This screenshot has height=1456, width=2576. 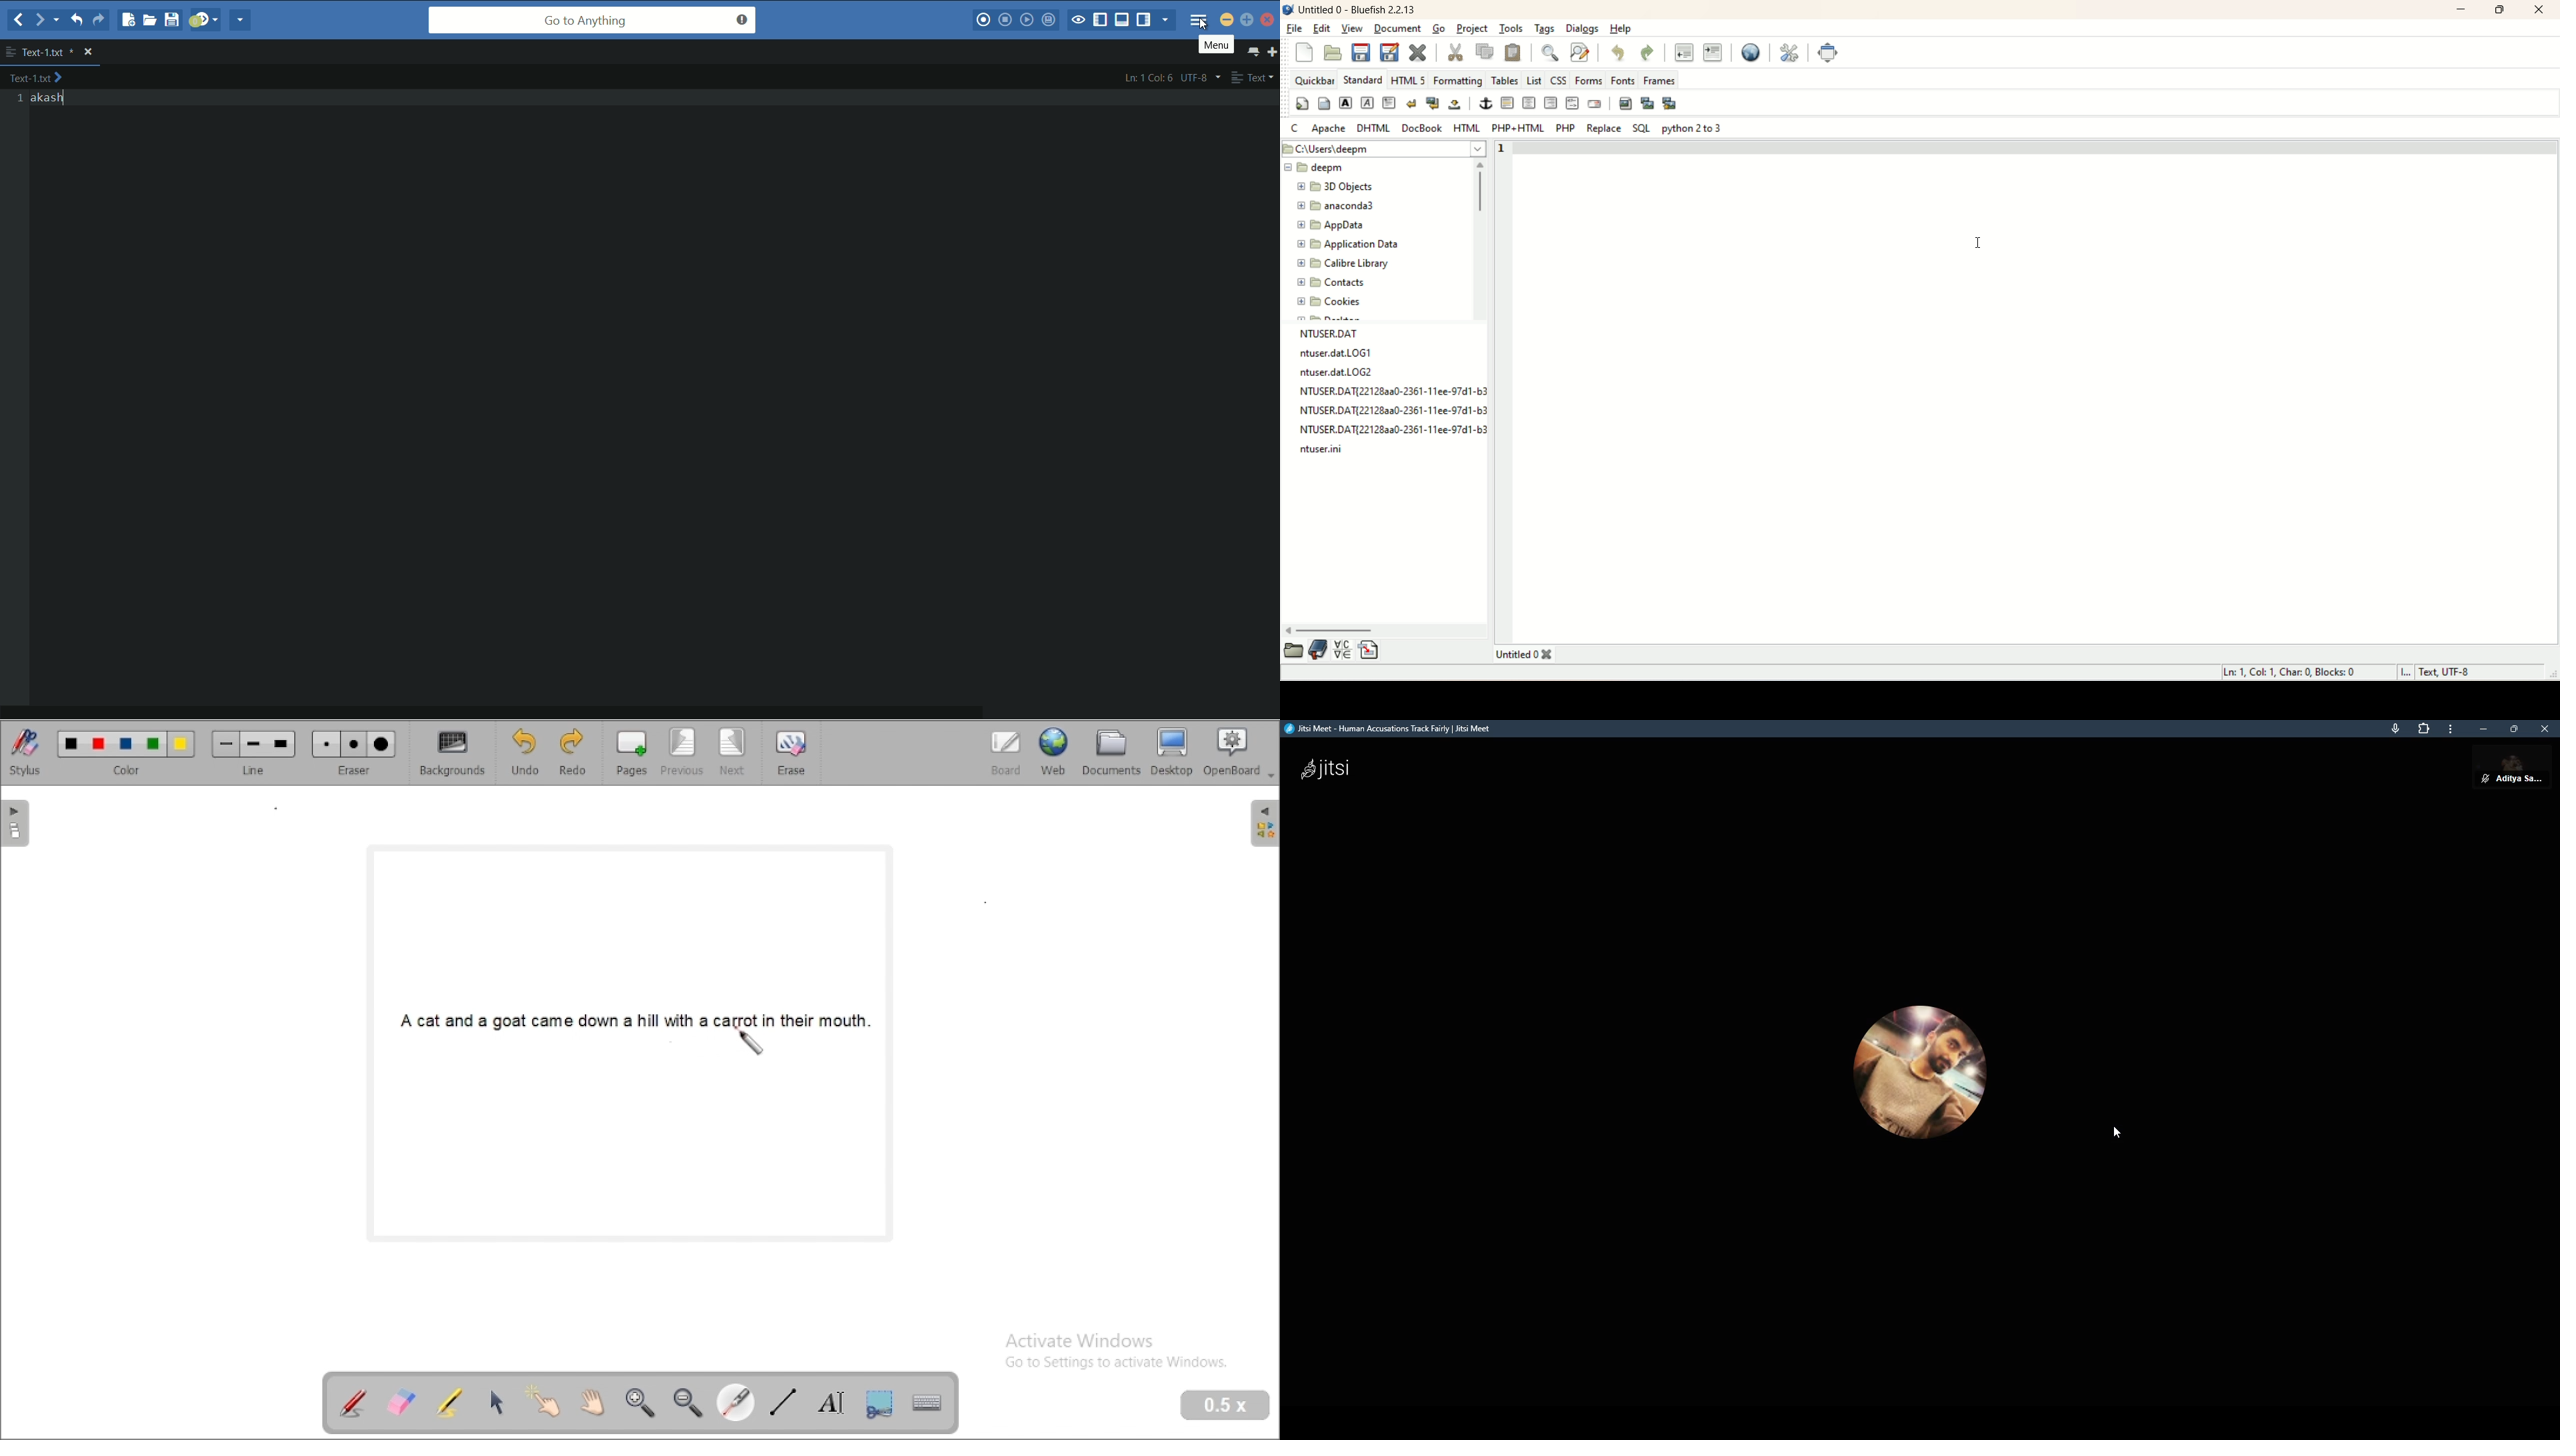 What do you see at coordinates (641, 1404) in the screenshot?
I see `zoom in` at bounding box center [641, 1404].